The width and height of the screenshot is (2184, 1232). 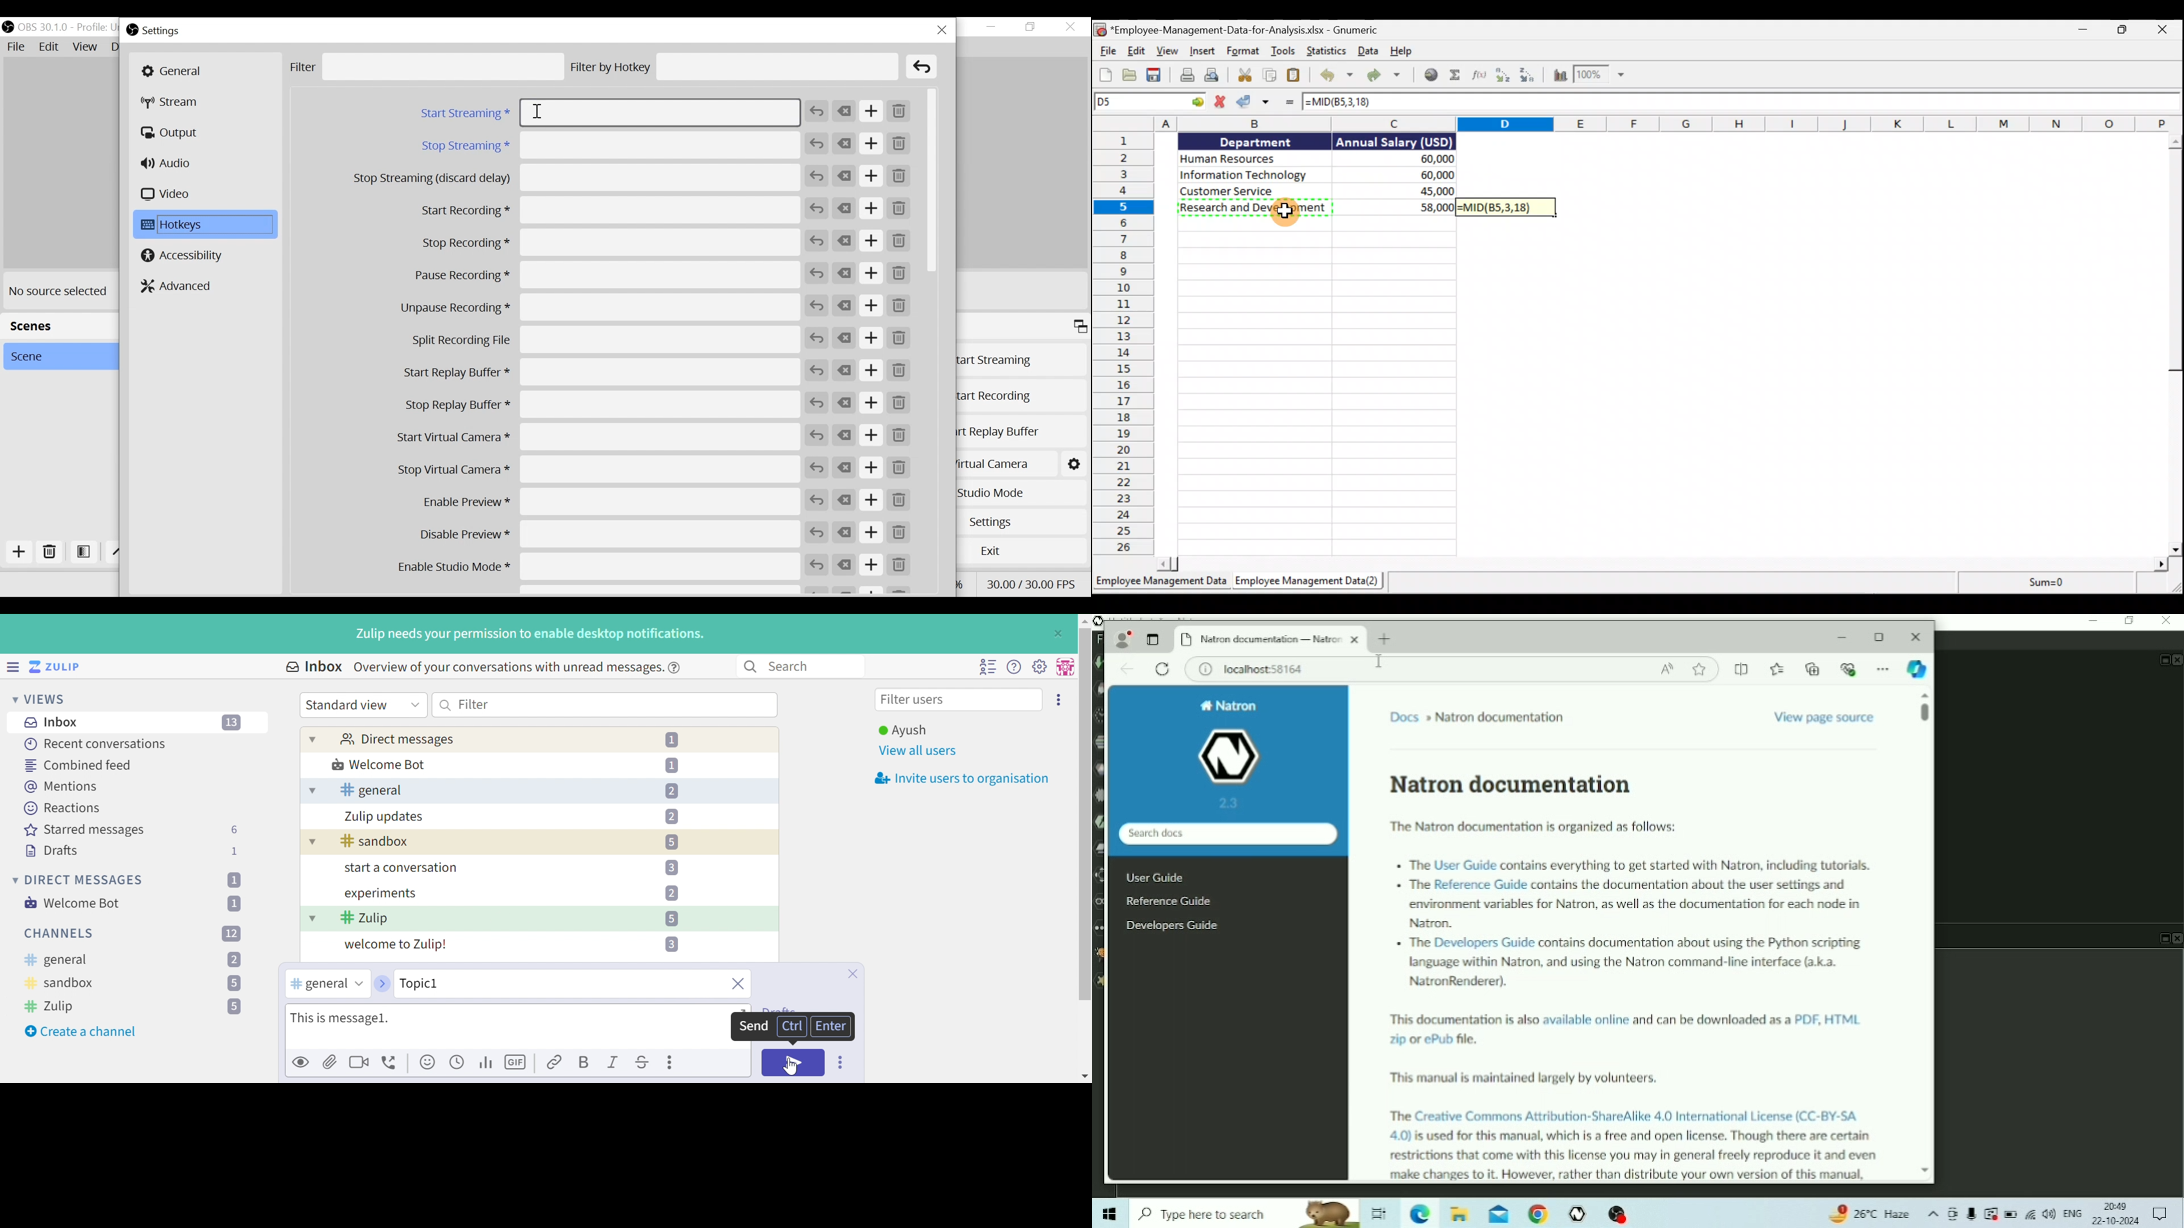 What do you see at coordinates (699, 893) in the screenshot?
I see `Configure topic notifications` at bounding box center [699, 893].